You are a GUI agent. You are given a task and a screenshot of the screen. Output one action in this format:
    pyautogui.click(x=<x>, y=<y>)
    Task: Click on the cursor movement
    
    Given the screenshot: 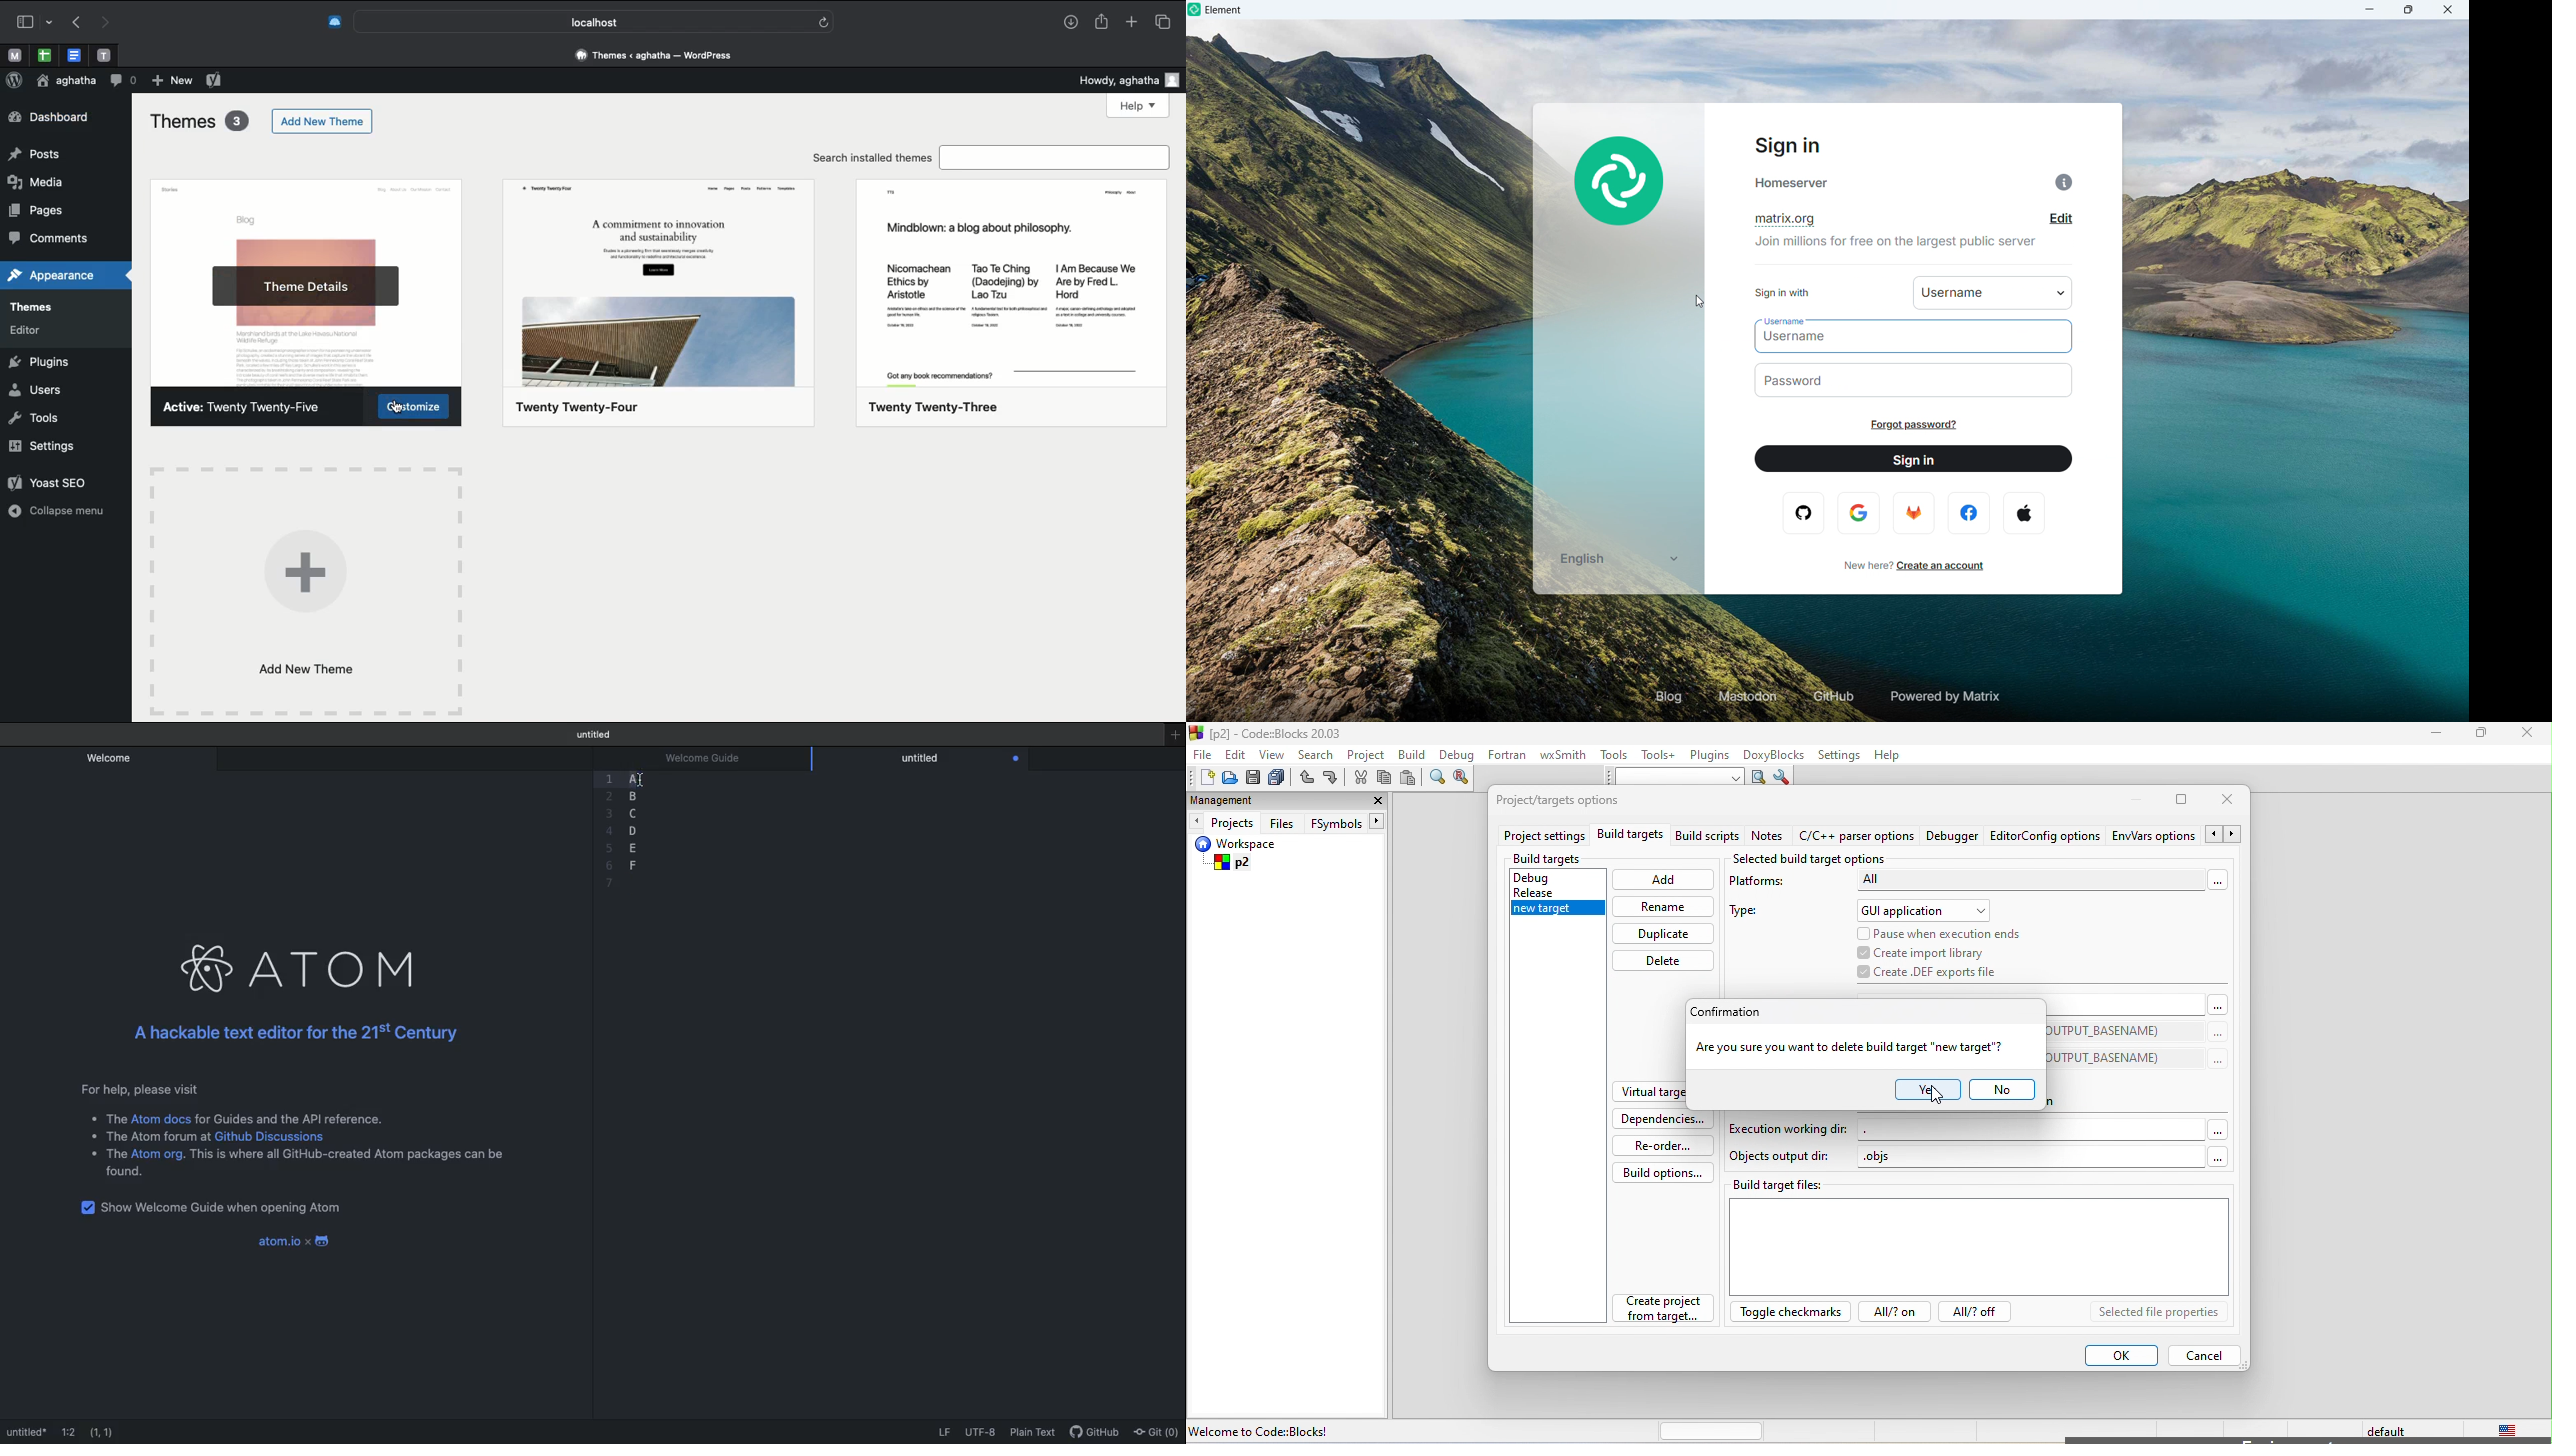 What is the action you would take?
    pyautogui.click(x=1702, y=302)
    